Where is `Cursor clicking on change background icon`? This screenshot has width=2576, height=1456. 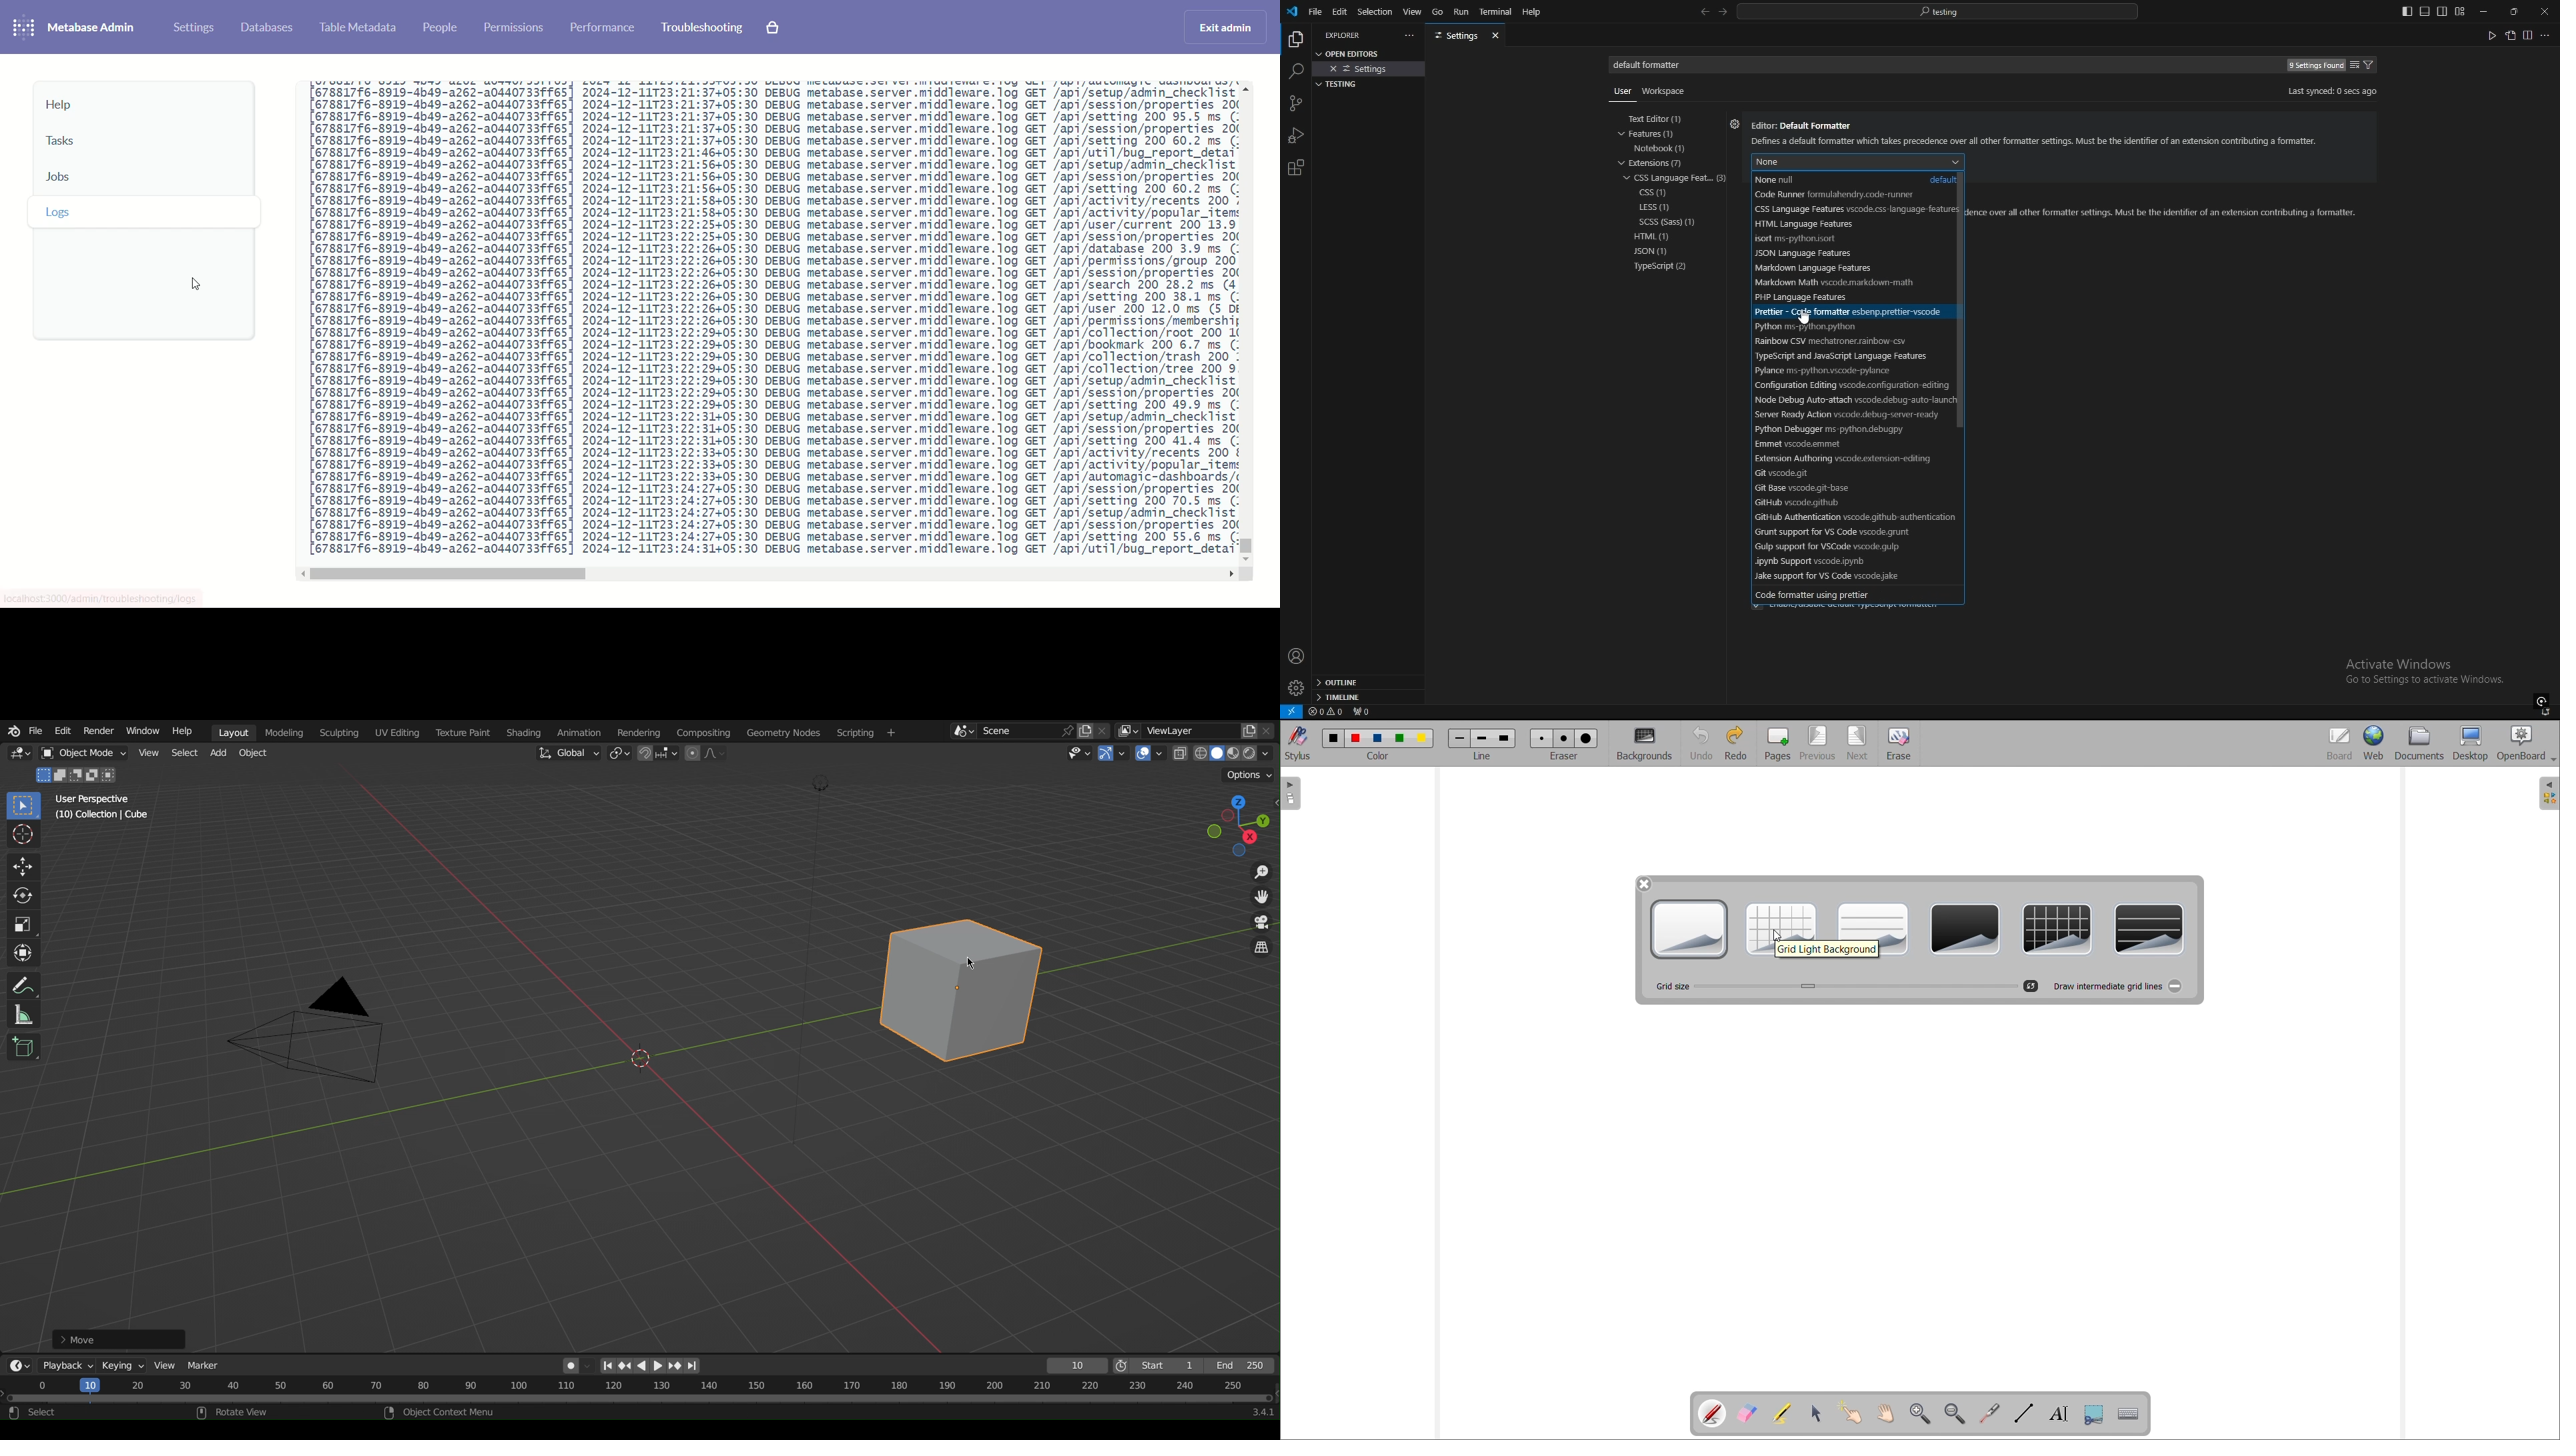
Cursor clicking on change background icon is located at coordinates (1648, 746).